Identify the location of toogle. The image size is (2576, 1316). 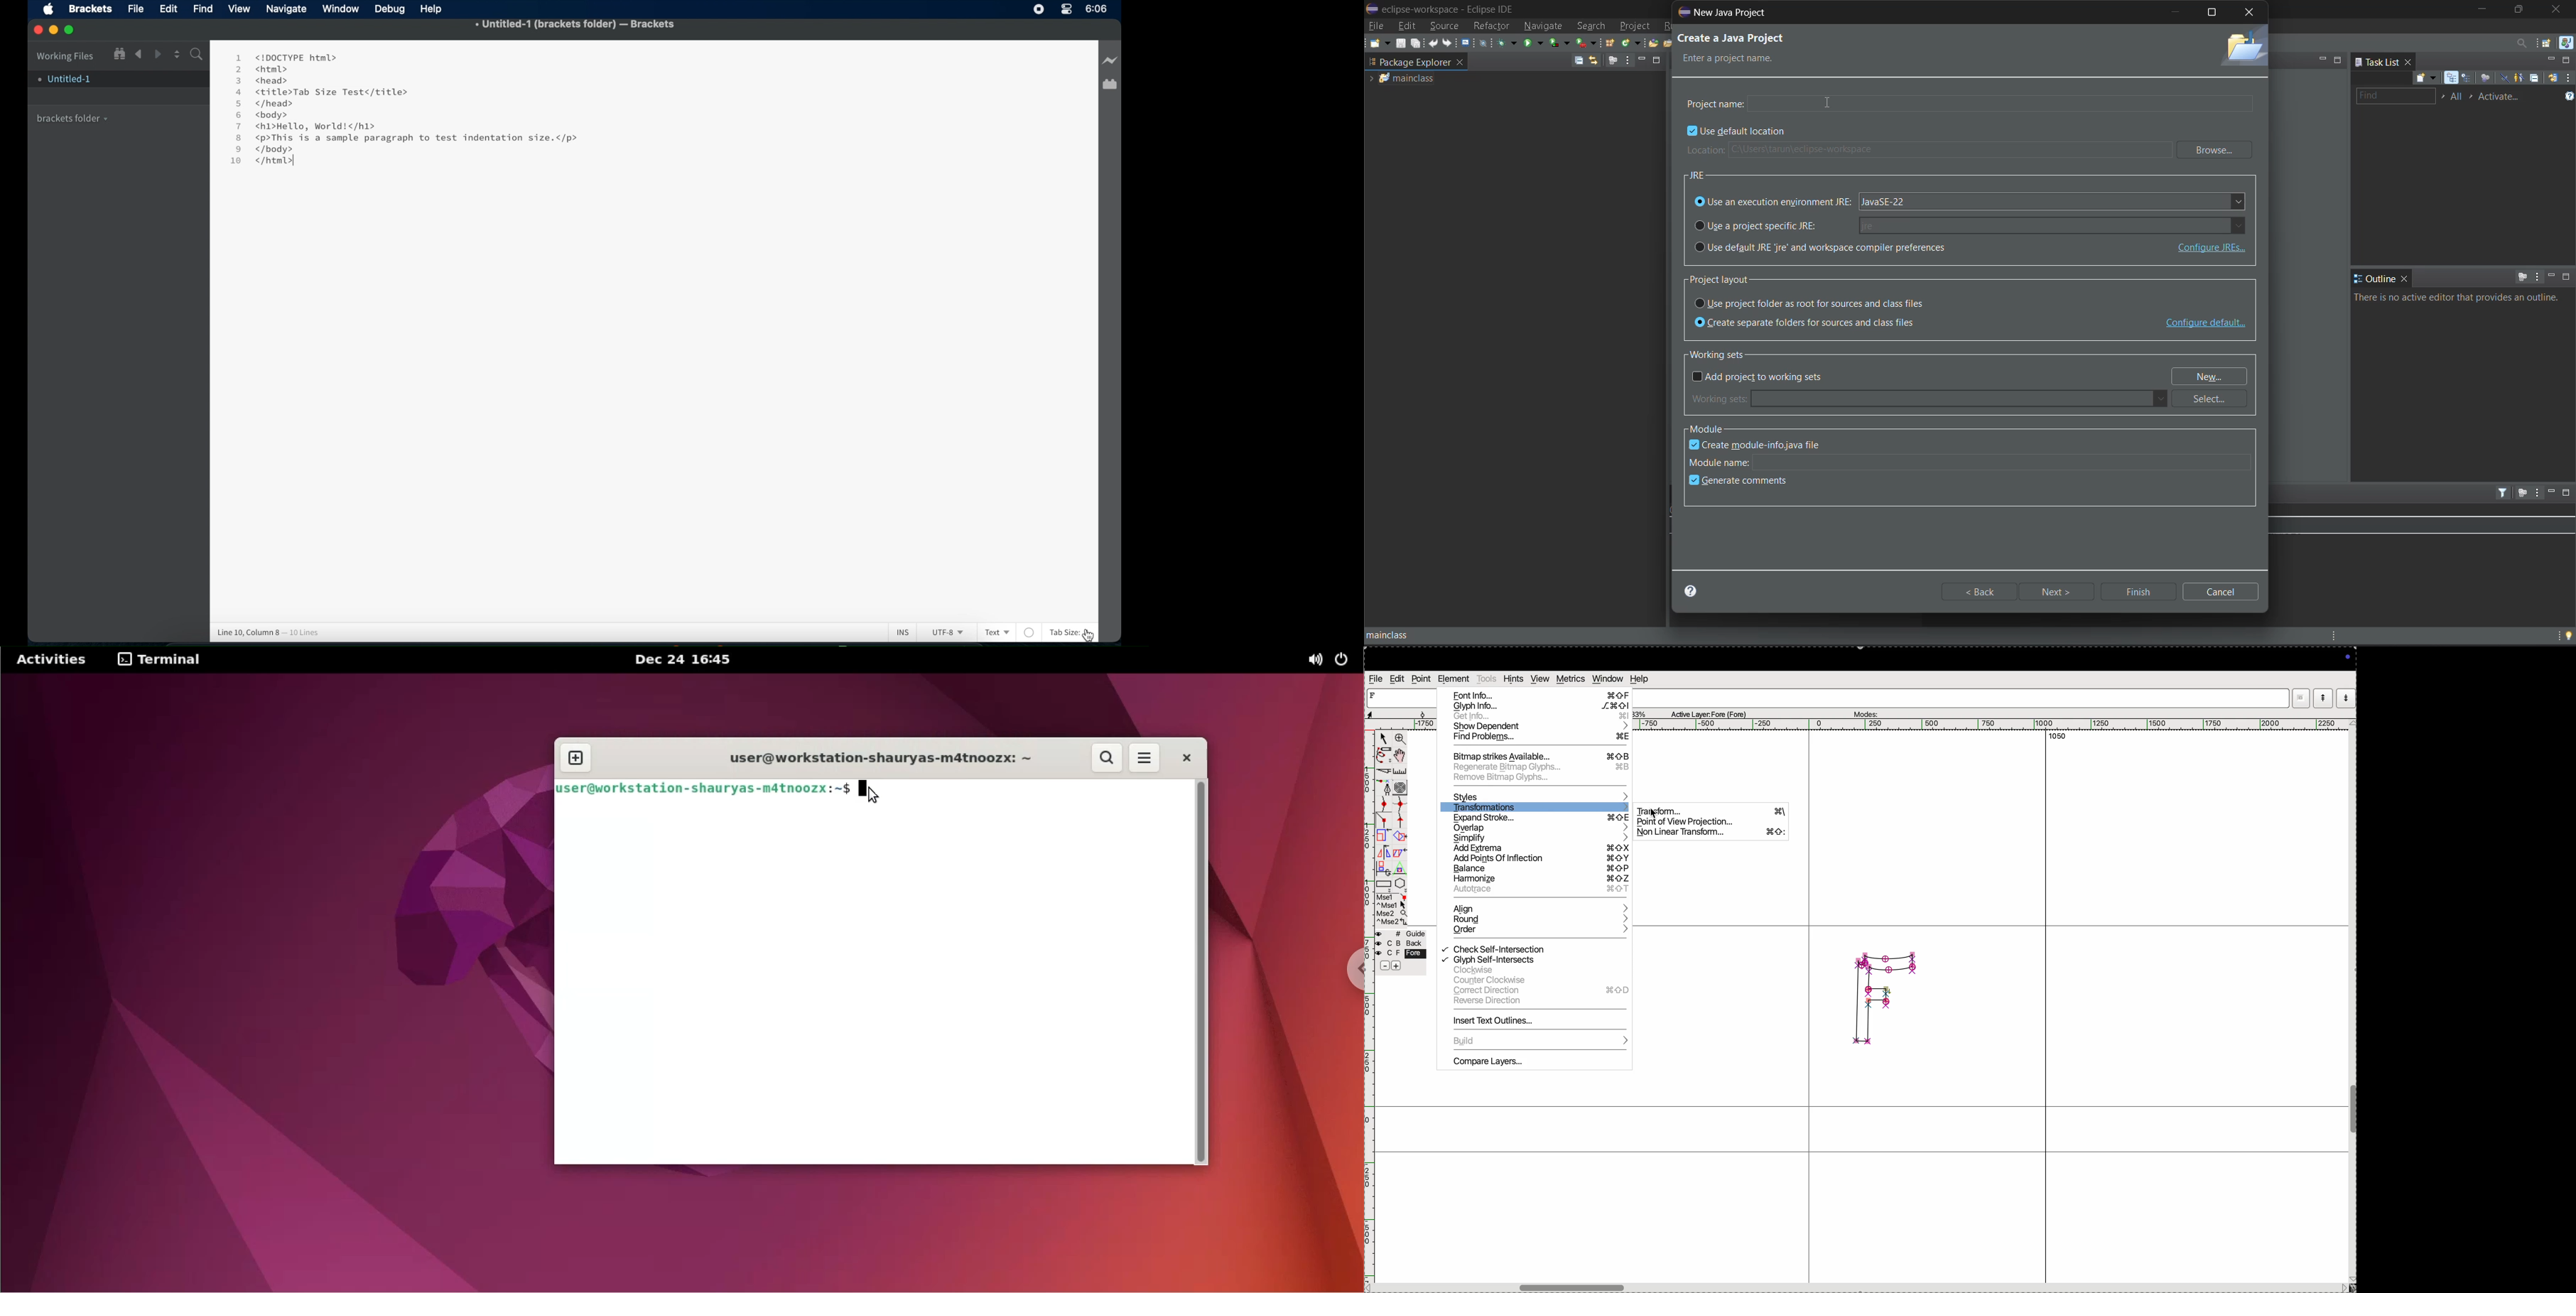
(2352, 1112).